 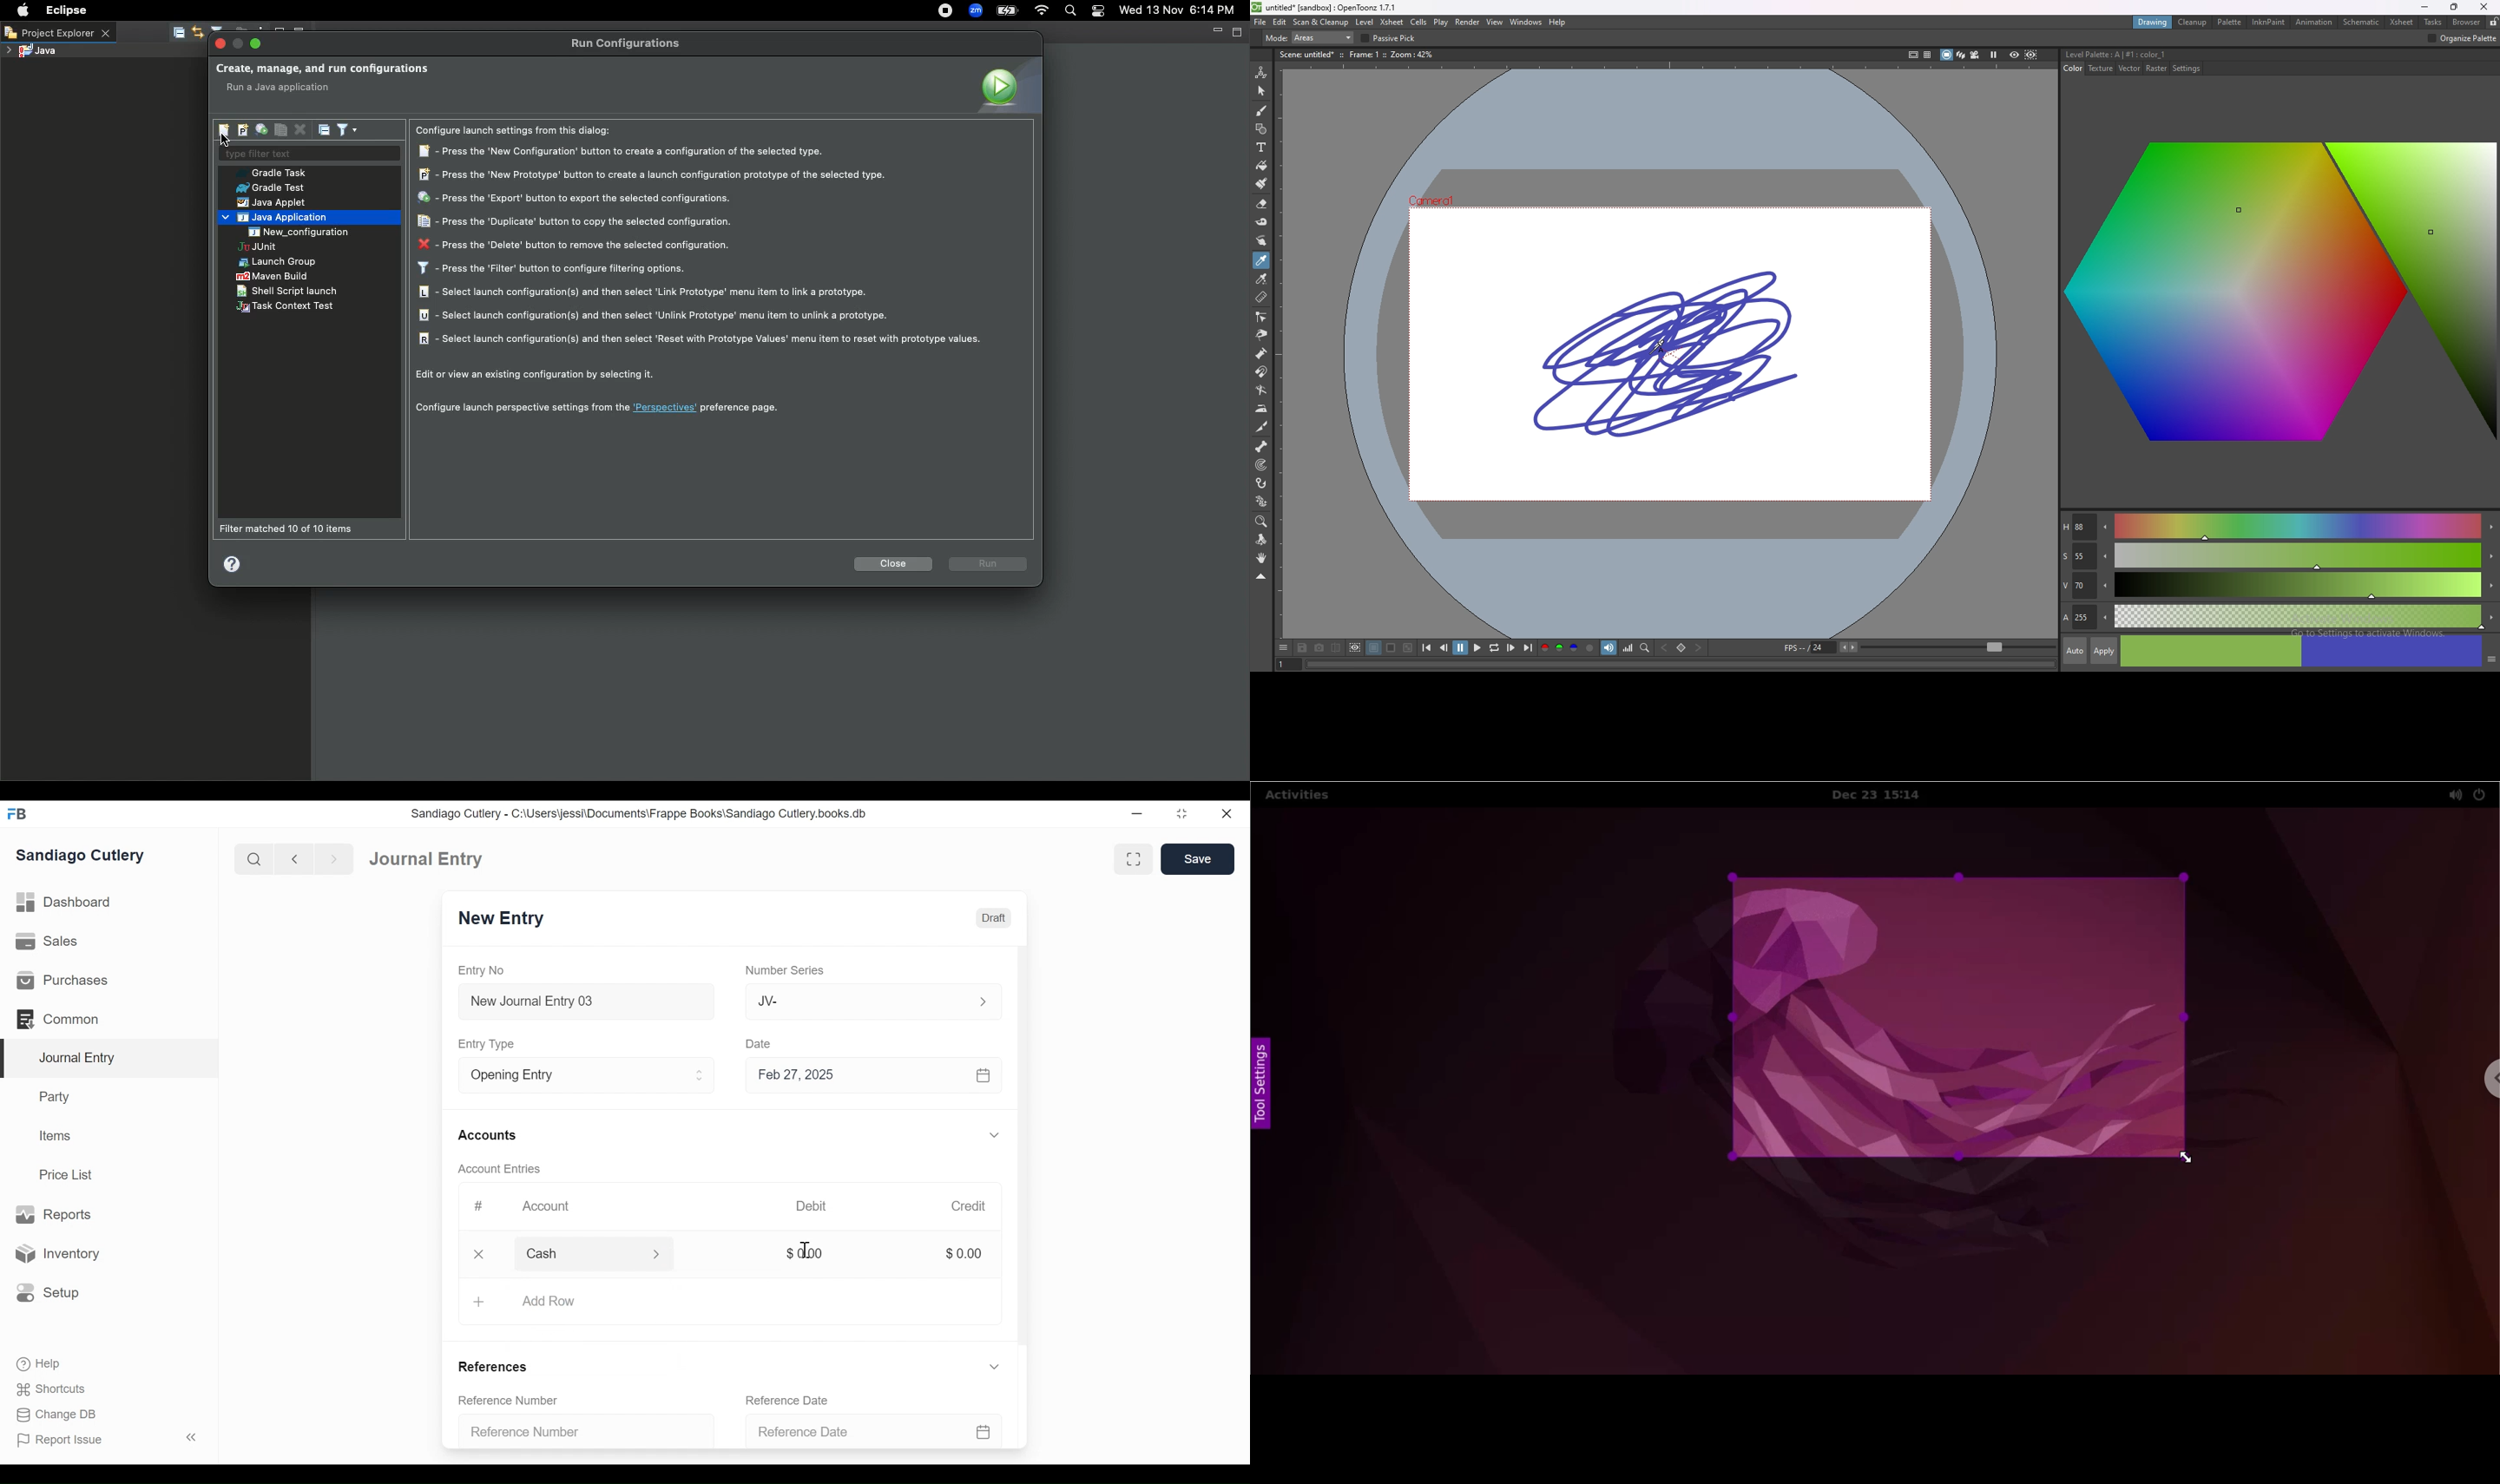 What do you see at coordinates (57, 1096) in the screenshot?
I see `Party` at bounding box center [57, 1096].